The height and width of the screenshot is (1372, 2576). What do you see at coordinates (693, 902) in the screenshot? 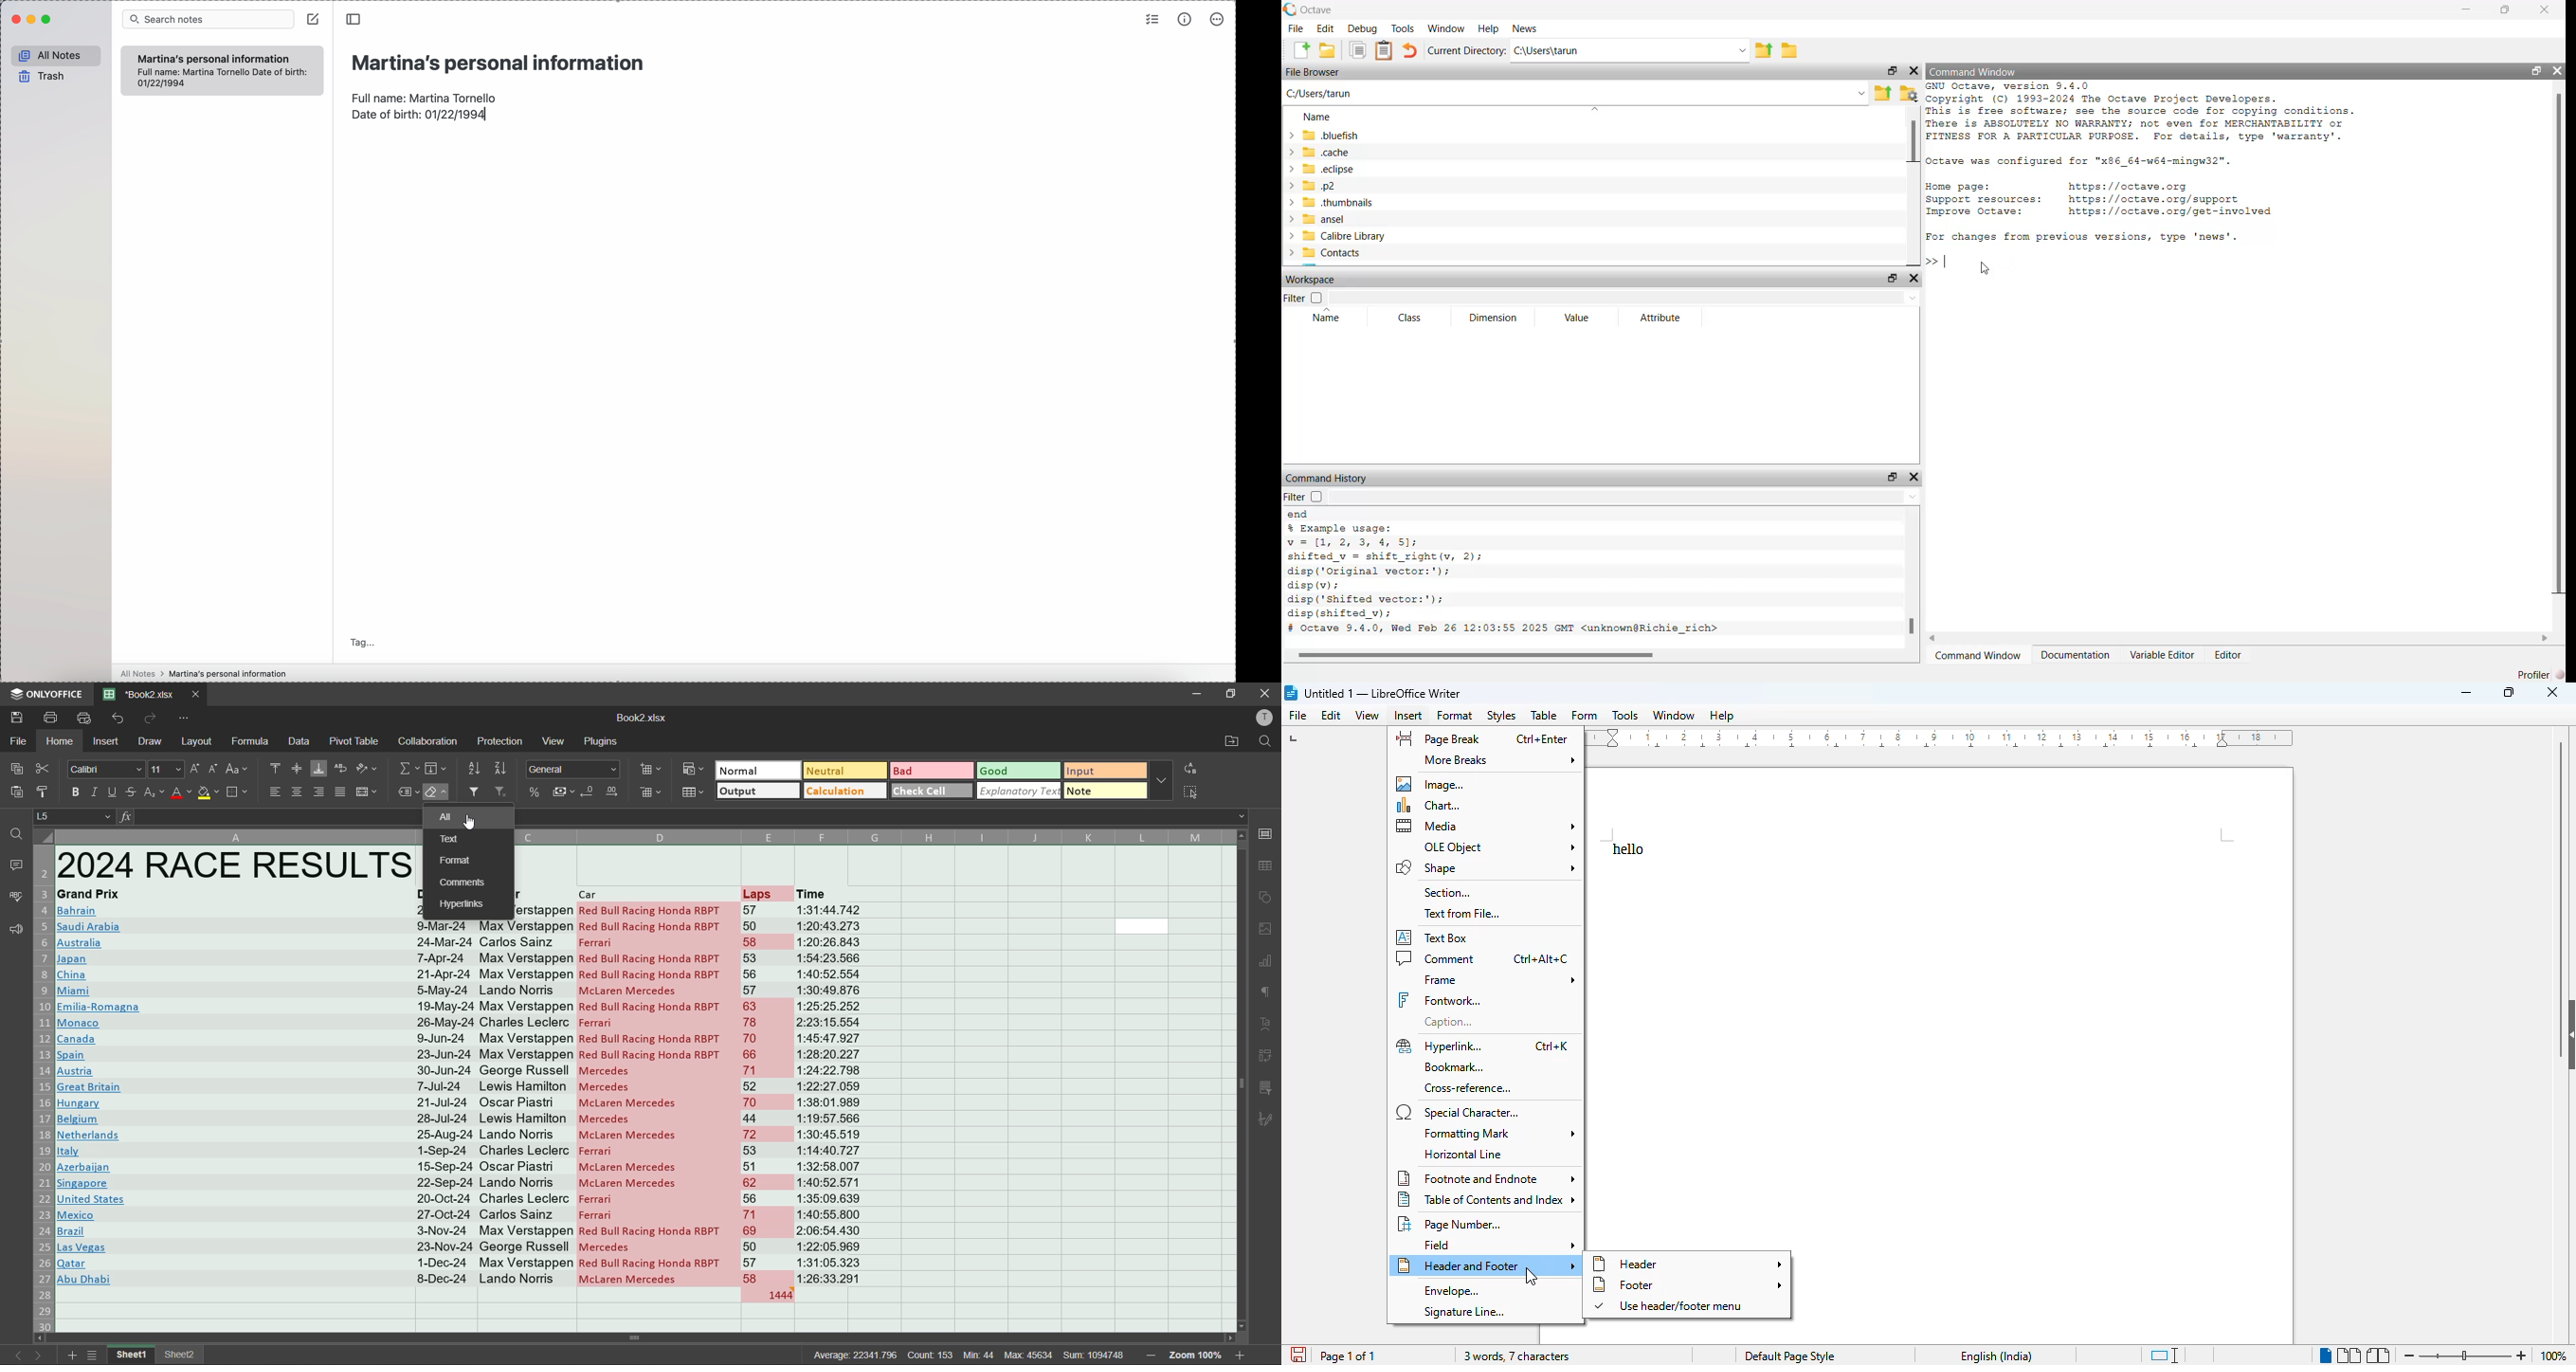
I see `Data` at bounding box center [693, 902].